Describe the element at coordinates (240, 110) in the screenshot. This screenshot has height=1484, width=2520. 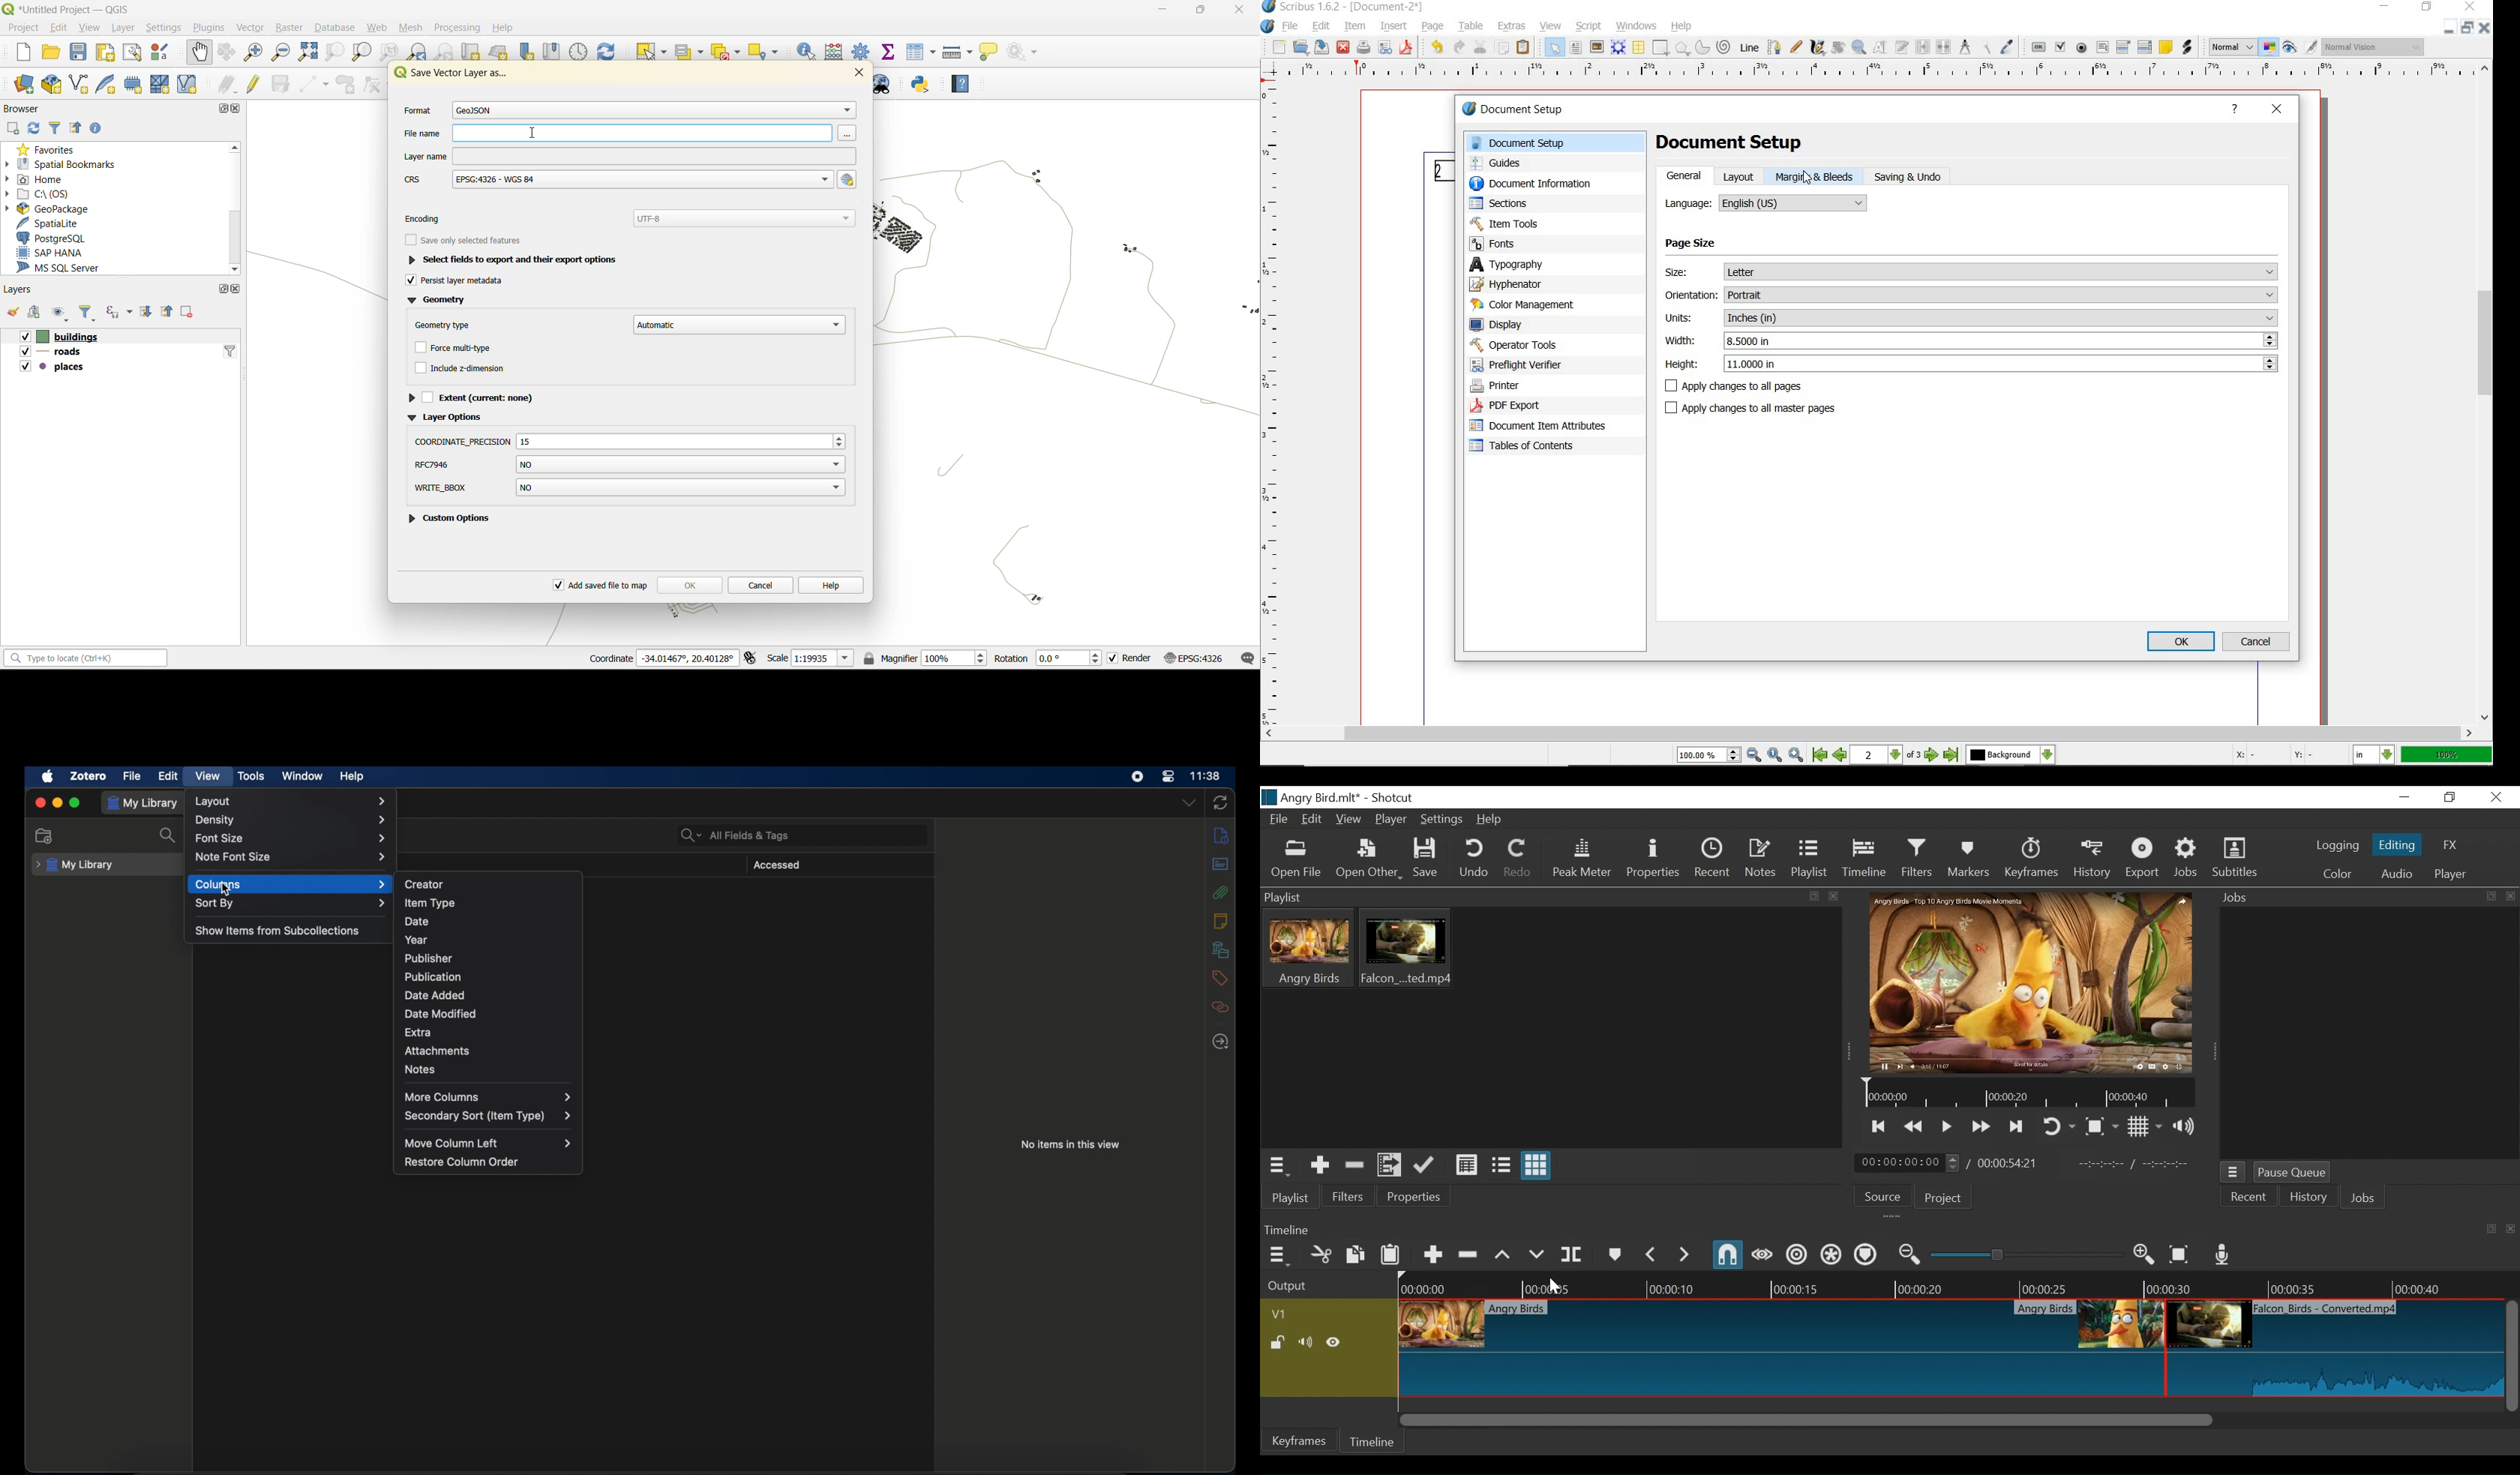
I see `close` at that location.